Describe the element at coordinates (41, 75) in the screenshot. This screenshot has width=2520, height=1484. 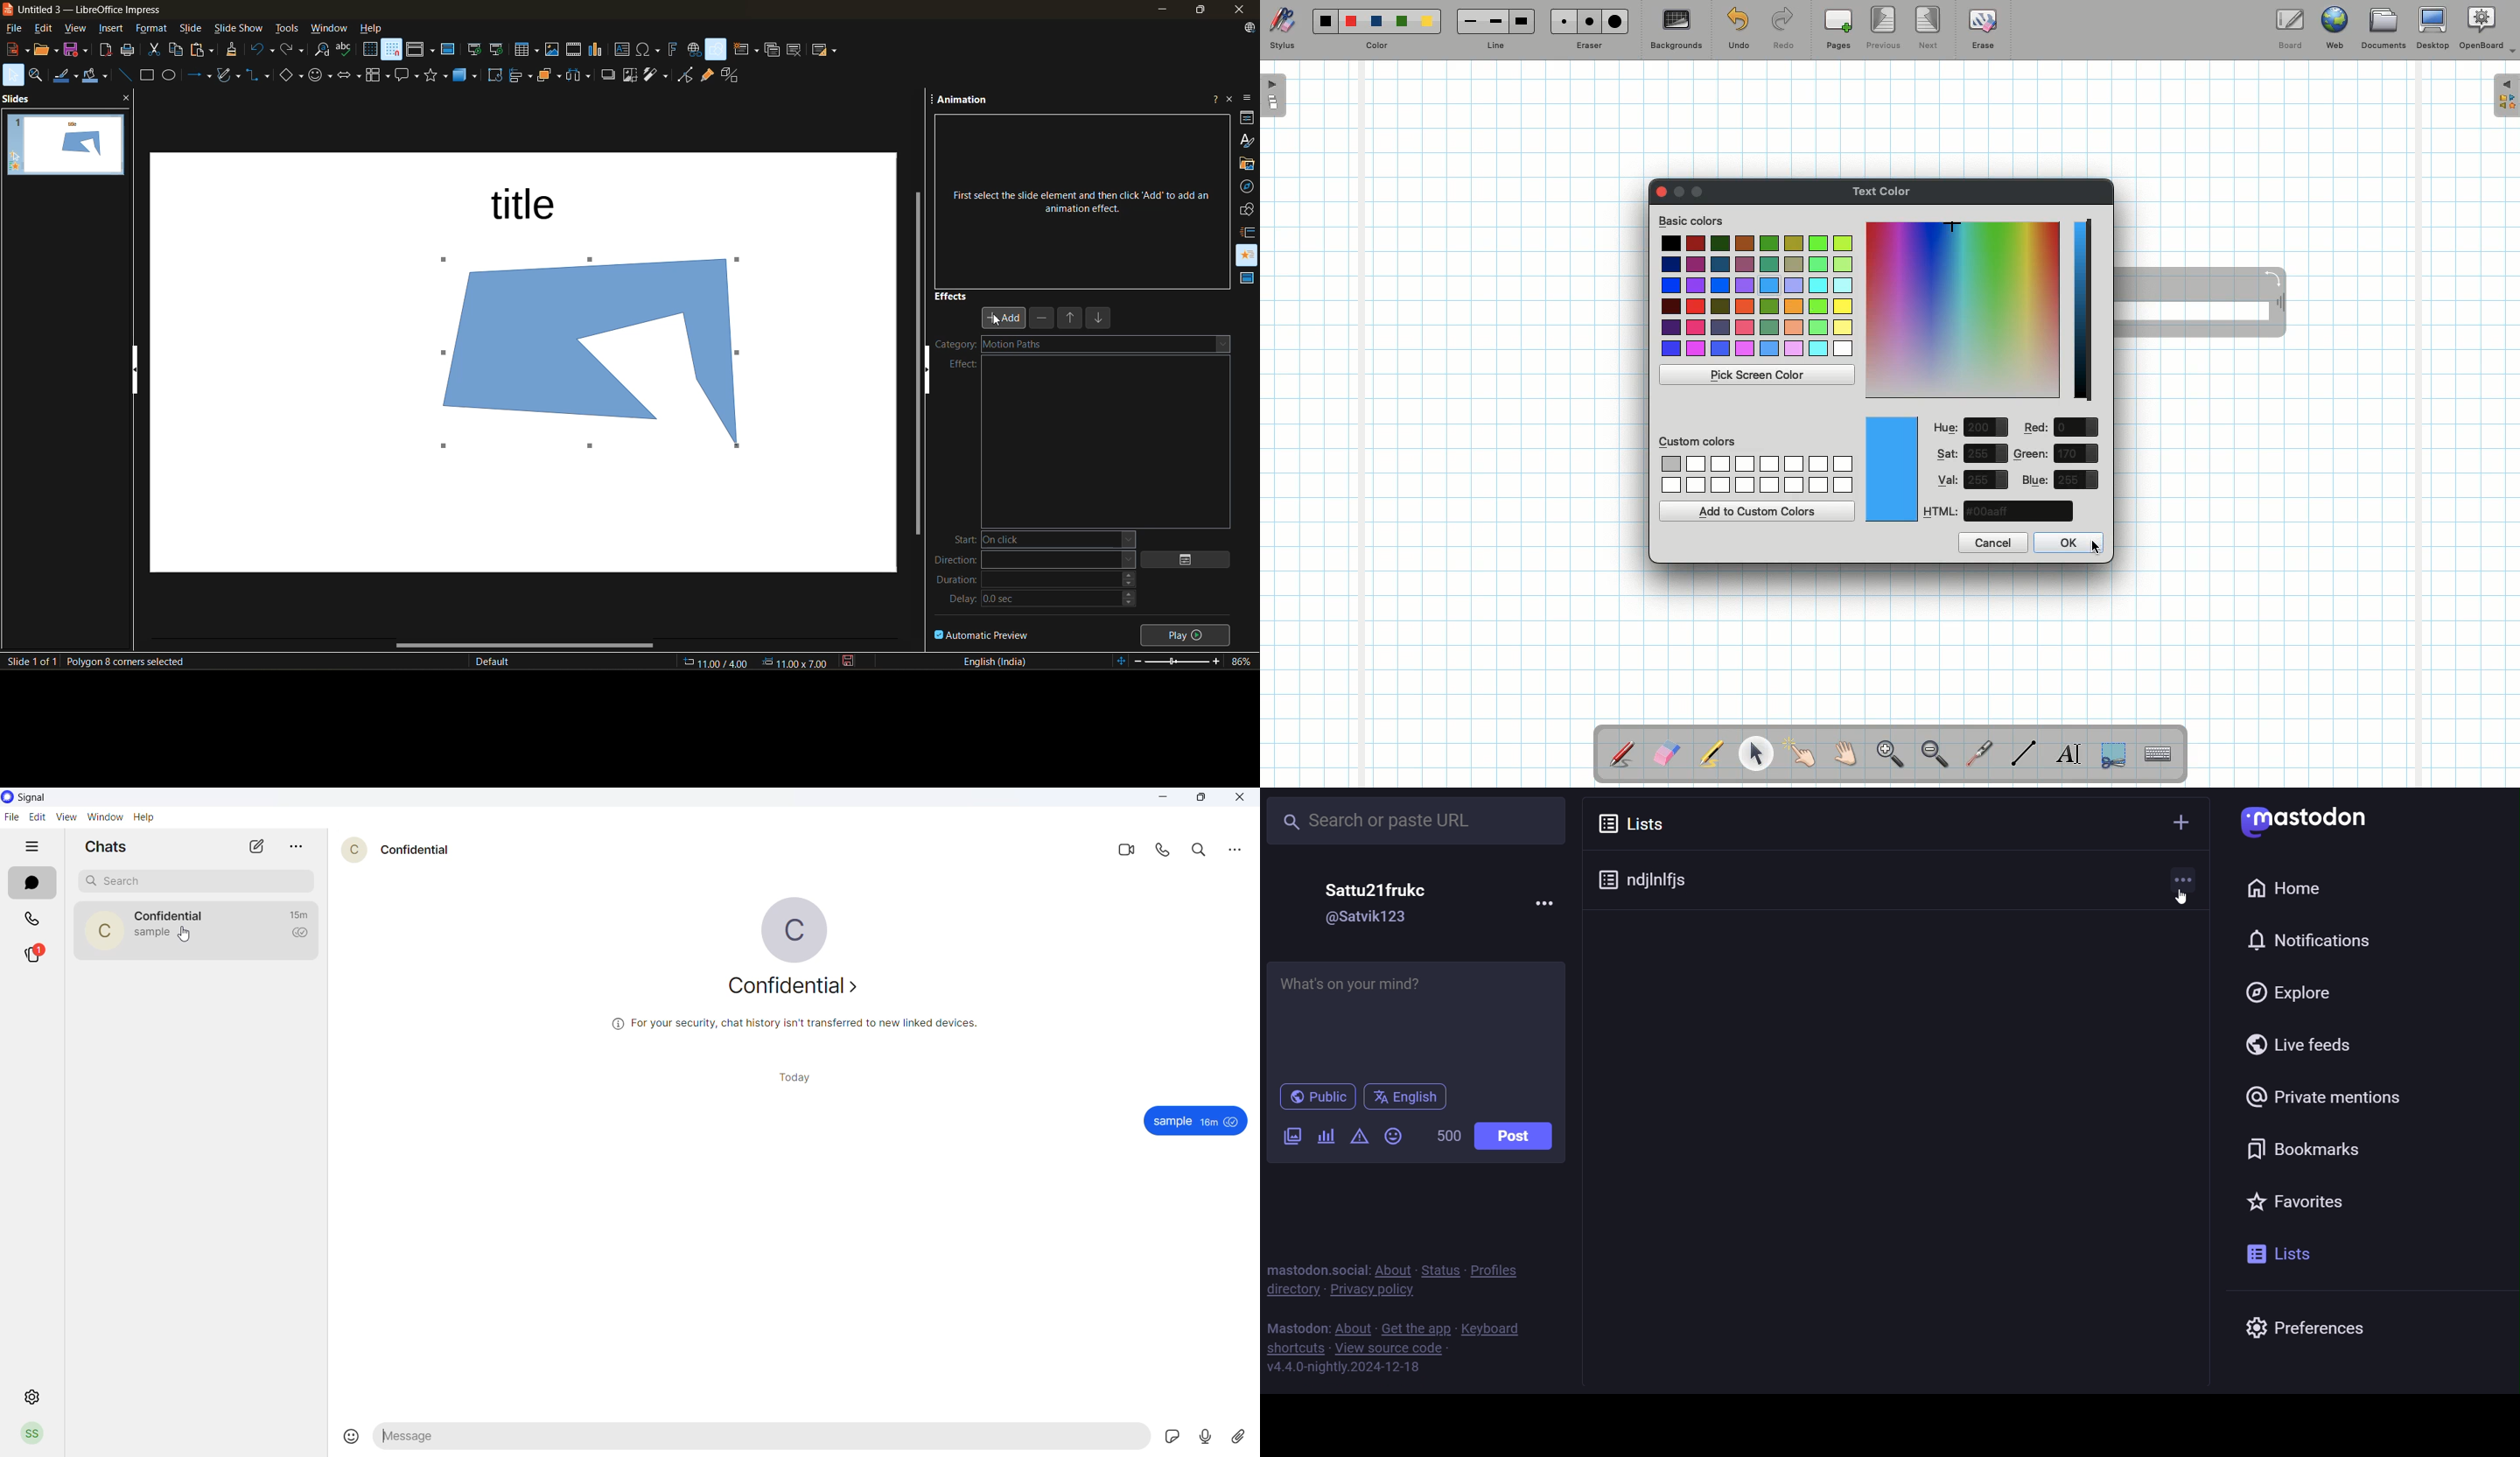
I see `zoom and pan` at that location.